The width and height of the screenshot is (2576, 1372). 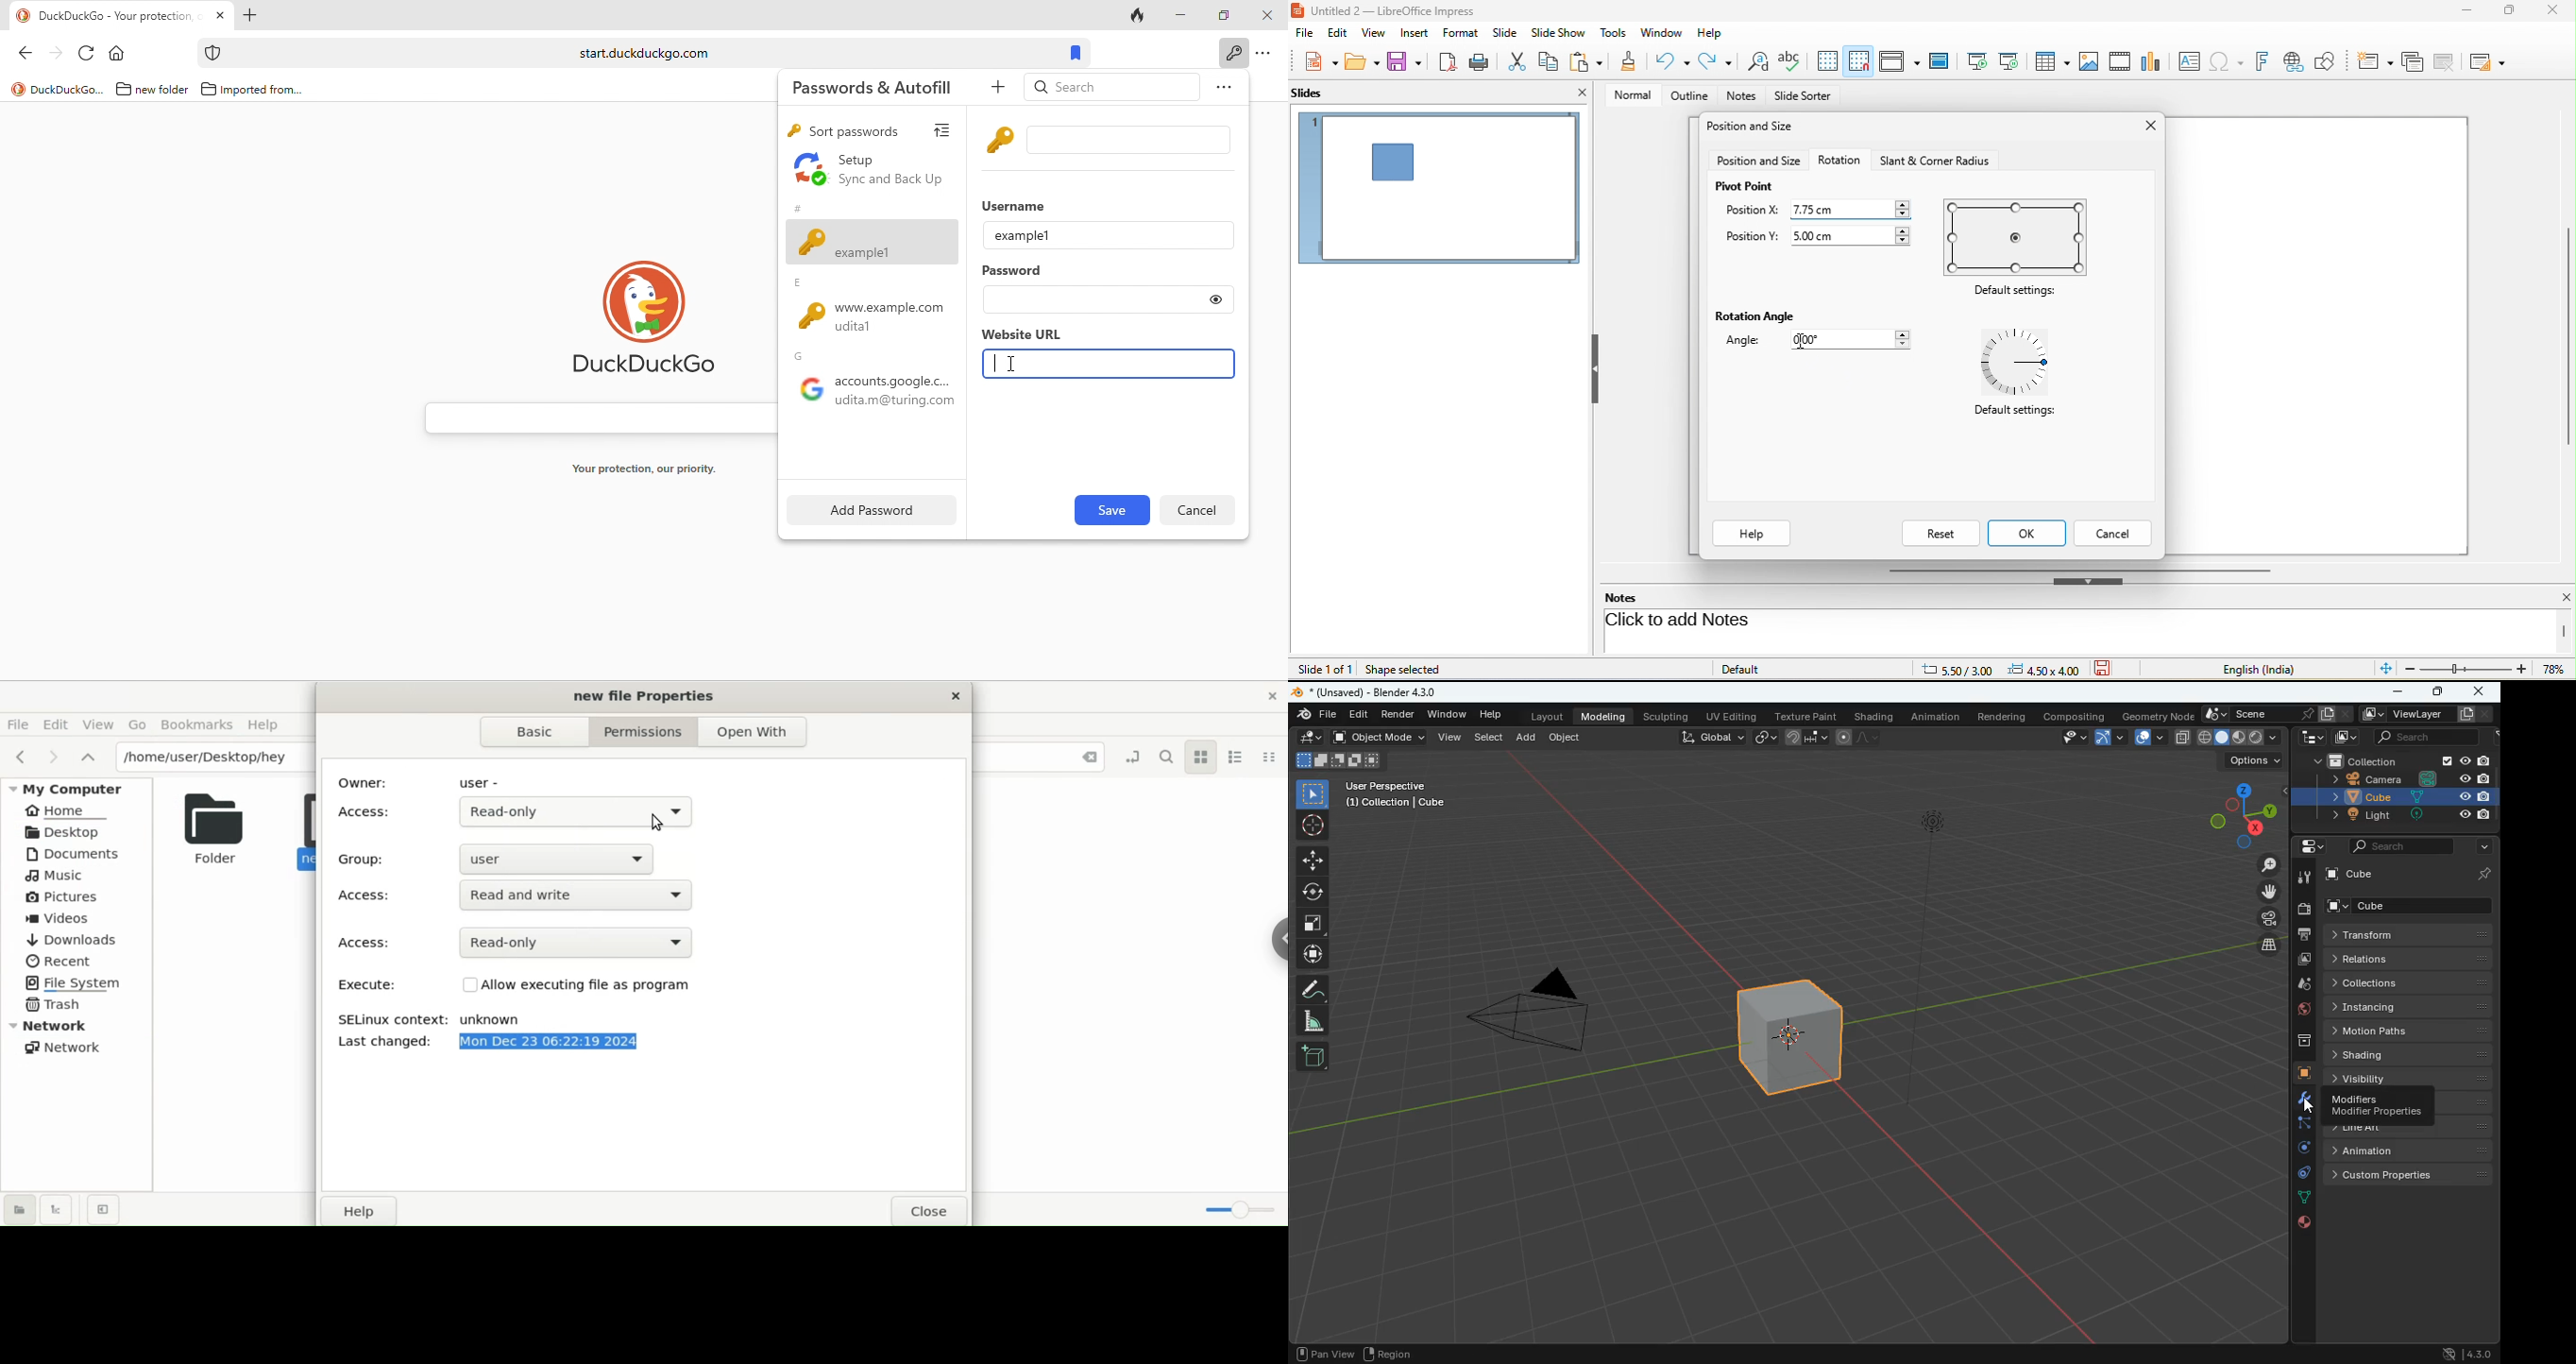 What do you see at coordinates (1715, 62) in the screenshot?
I see `redo` at bounding box center [1715, 62].